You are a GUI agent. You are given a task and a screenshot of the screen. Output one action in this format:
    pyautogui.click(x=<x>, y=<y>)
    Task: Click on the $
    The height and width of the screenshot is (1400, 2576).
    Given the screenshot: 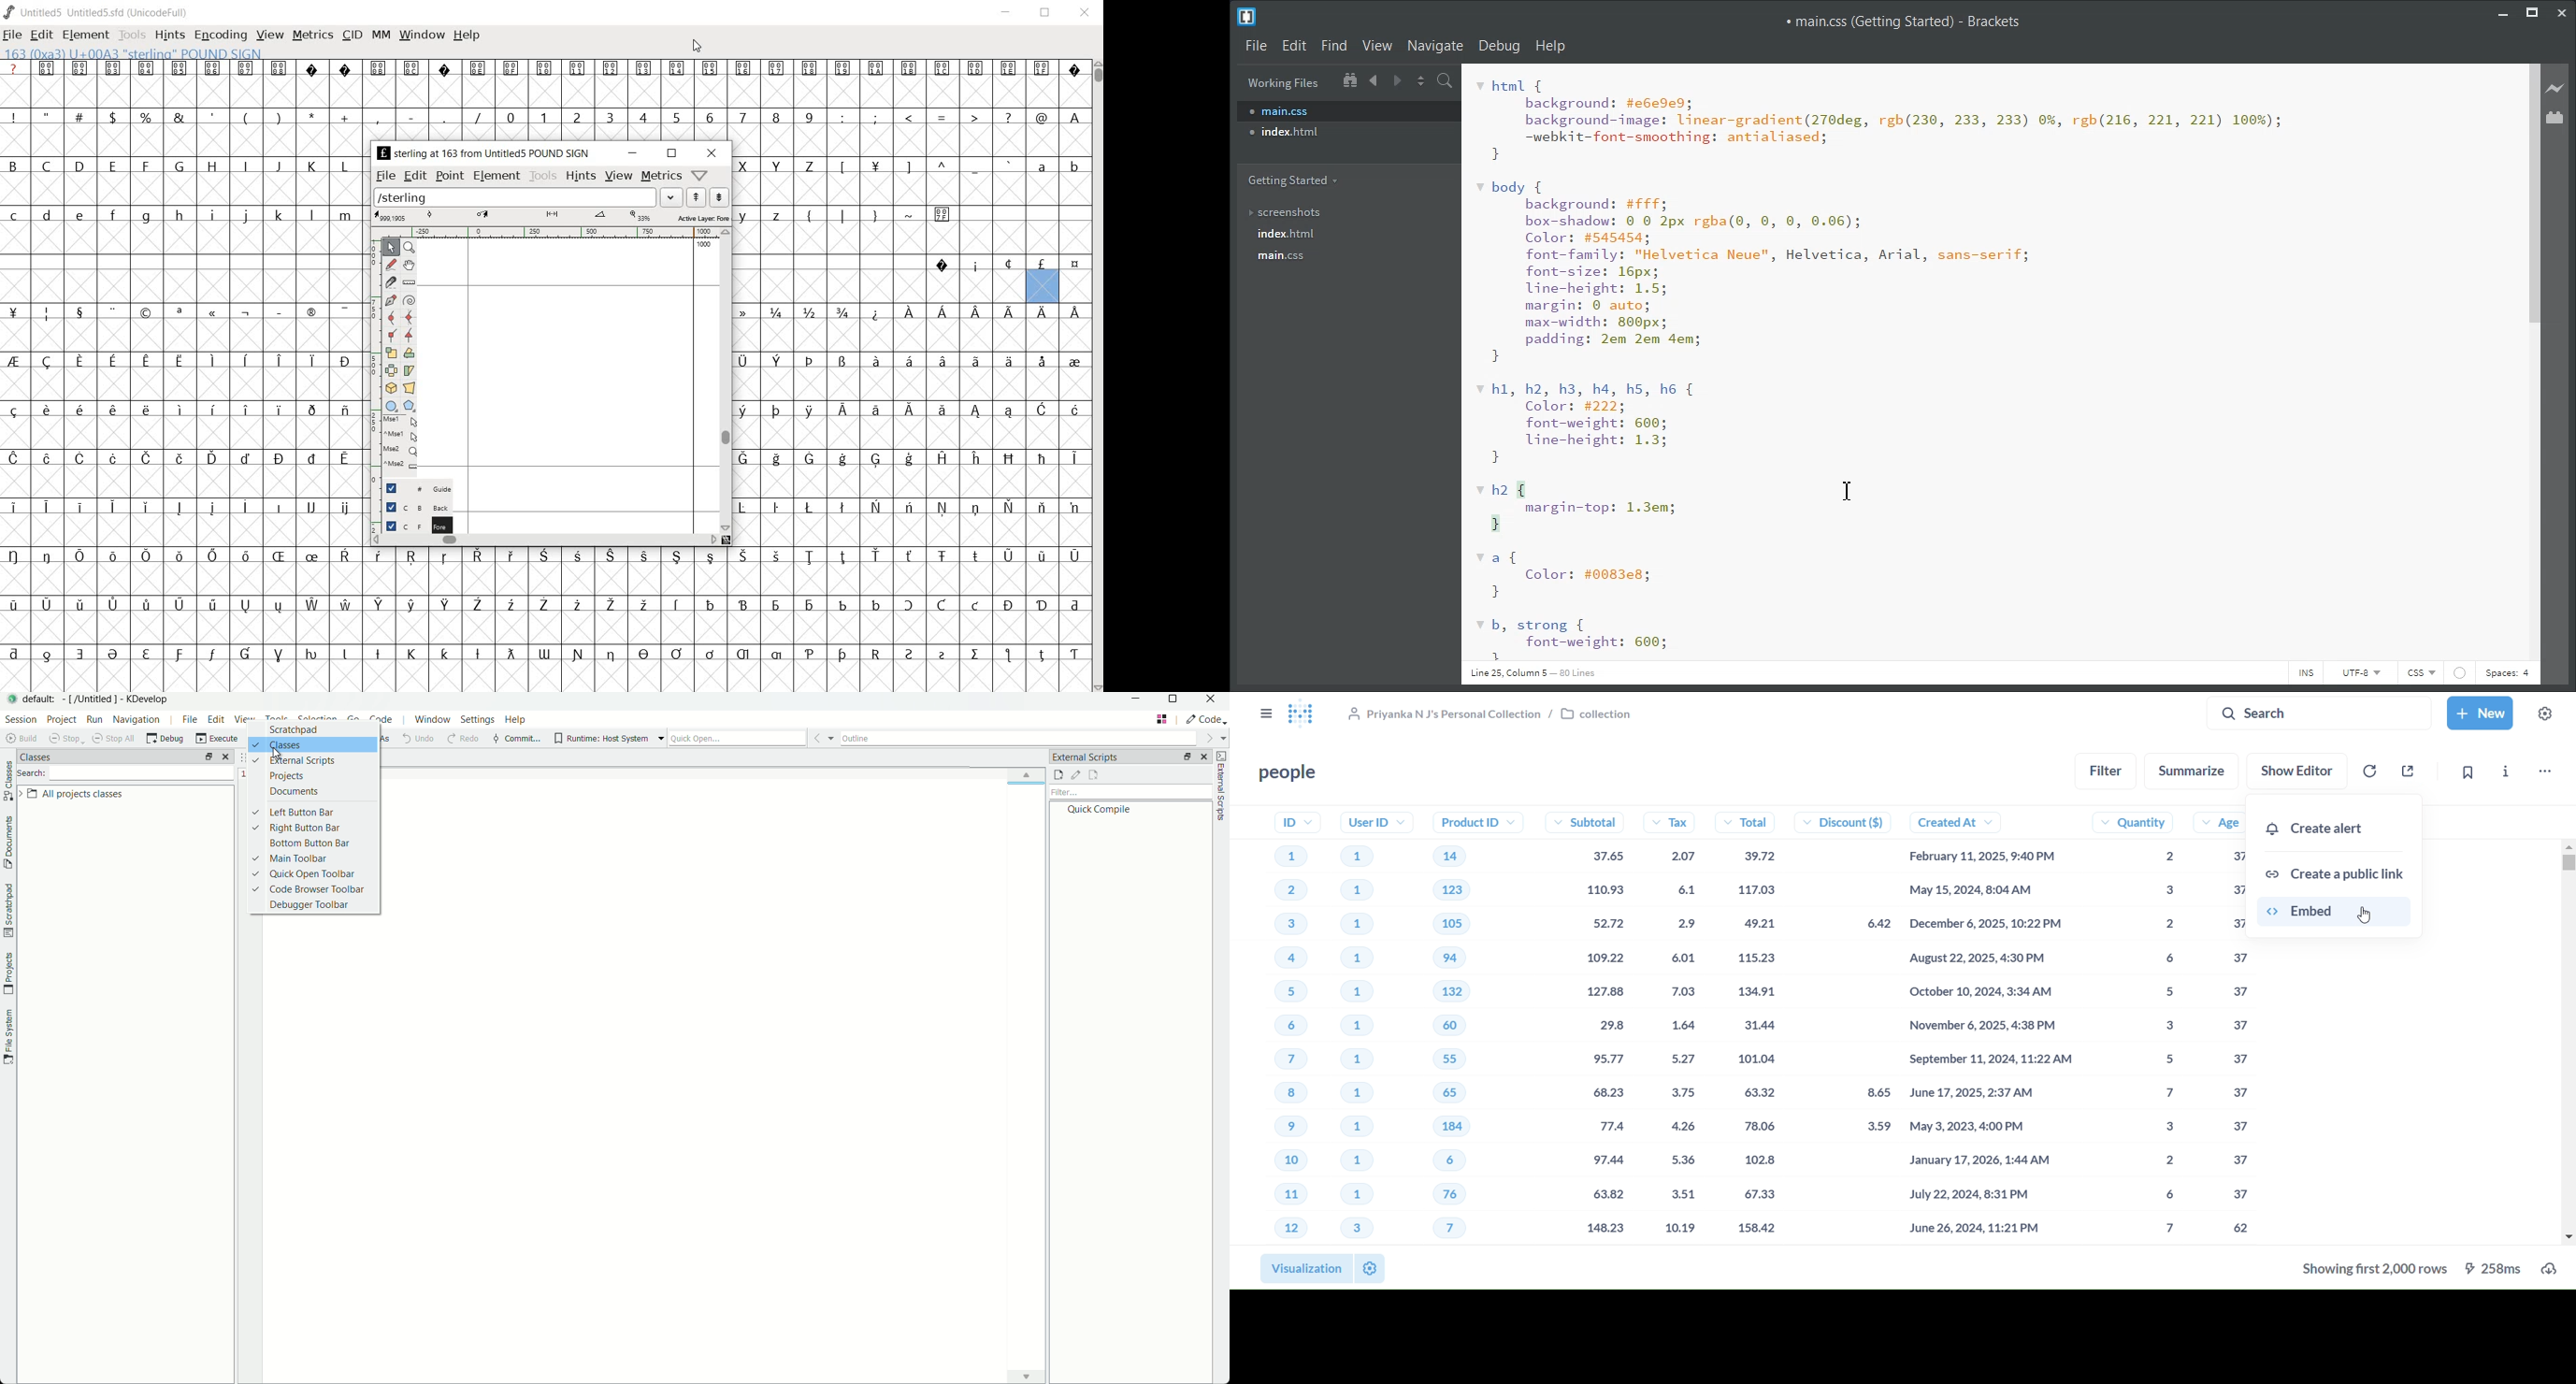 What is the action you would take?
    pyautogui.click(x=115, y=117)
    